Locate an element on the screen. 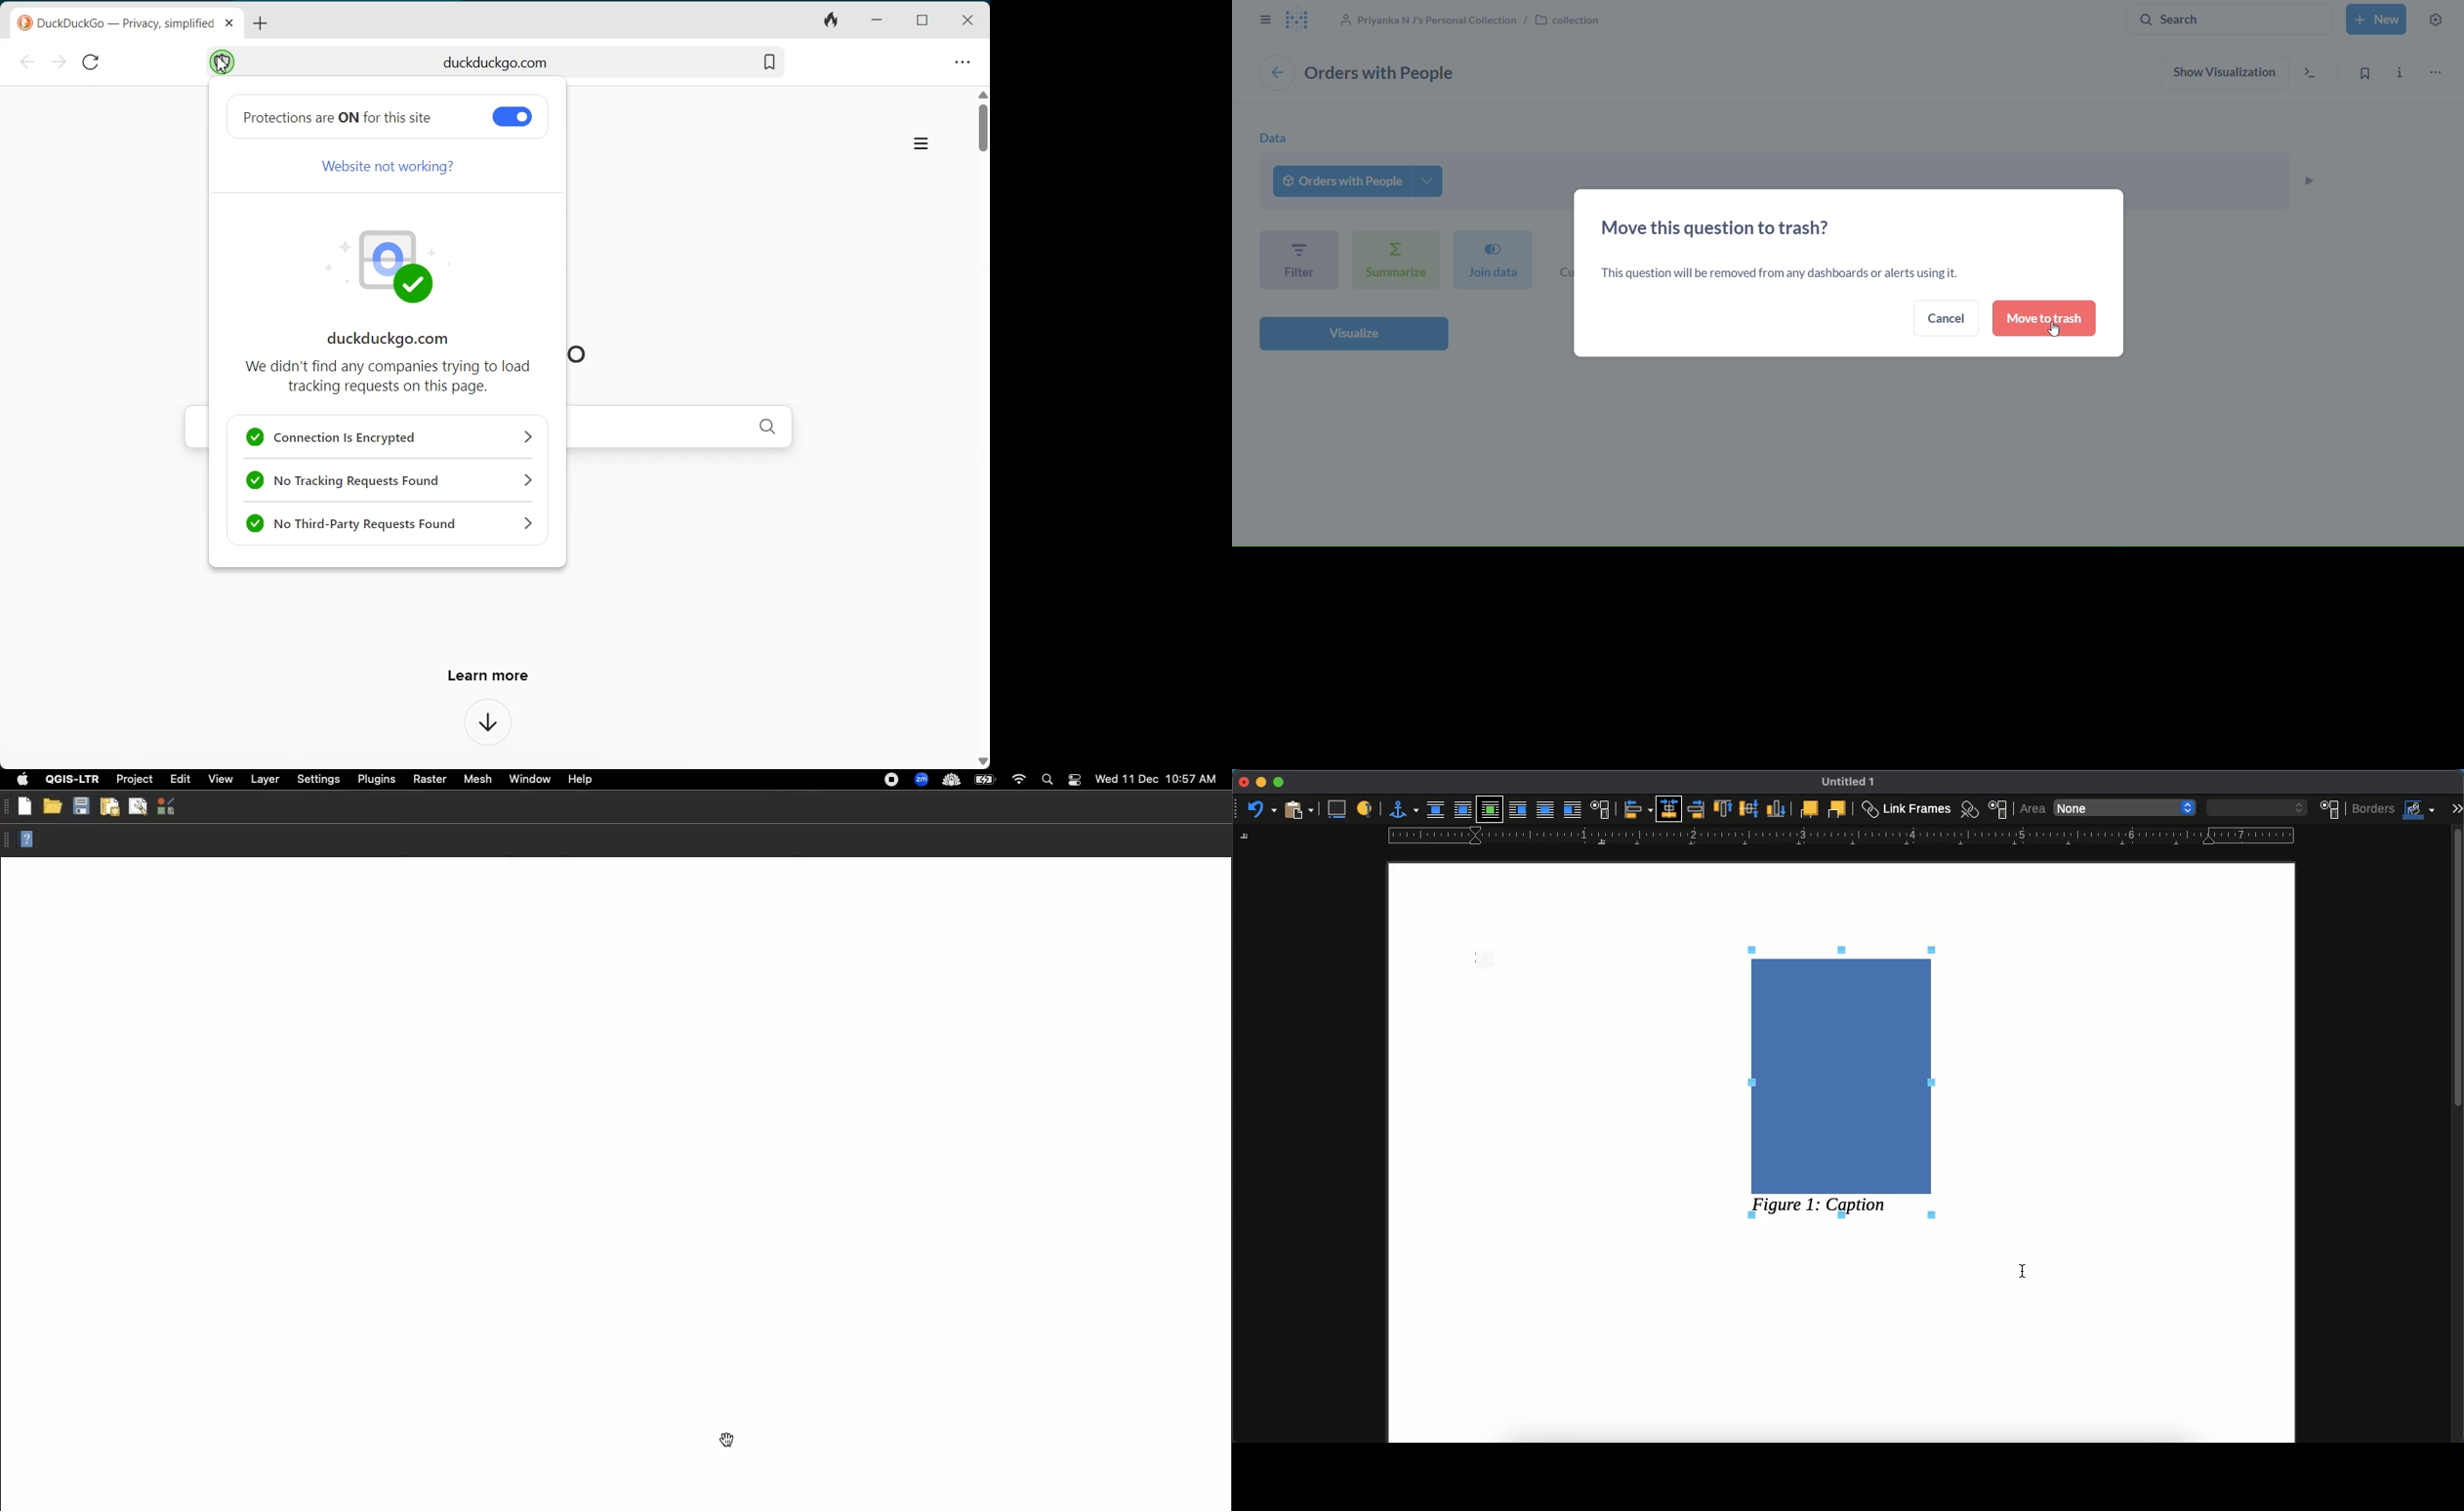 The image size is (2464, 1512). duckduckgo - privacy, simplified is located at coordinates (115, 24).